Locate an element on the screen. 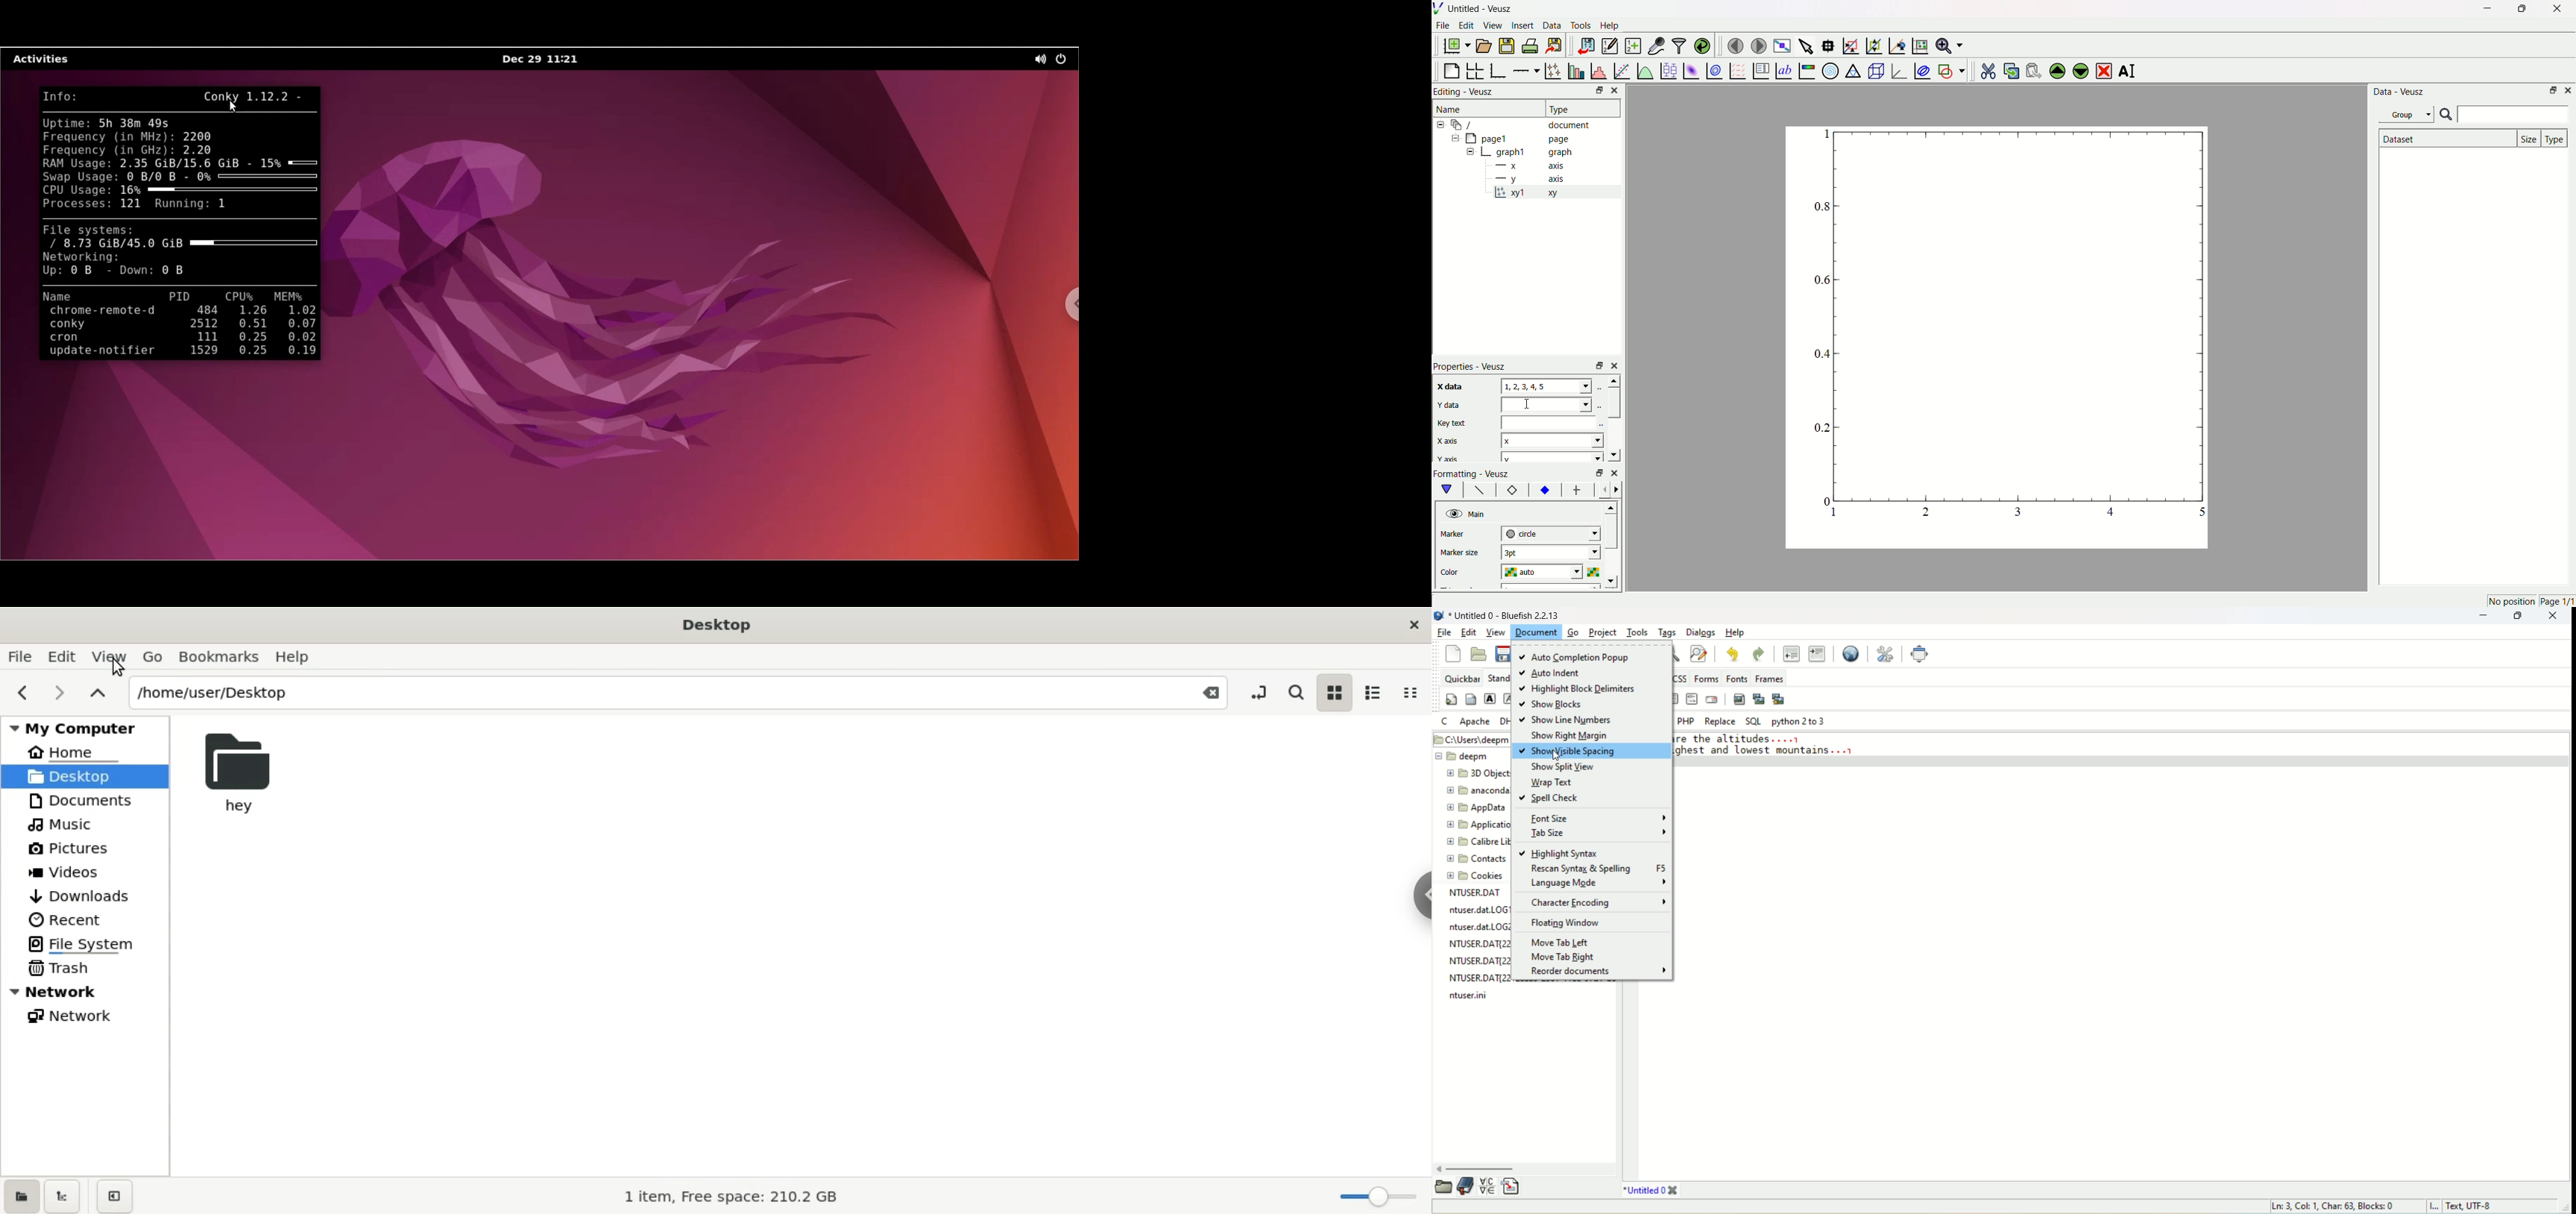 This screenshot has width=2576, height=1232. highlight syntax is located at coordinates (1561, 853).